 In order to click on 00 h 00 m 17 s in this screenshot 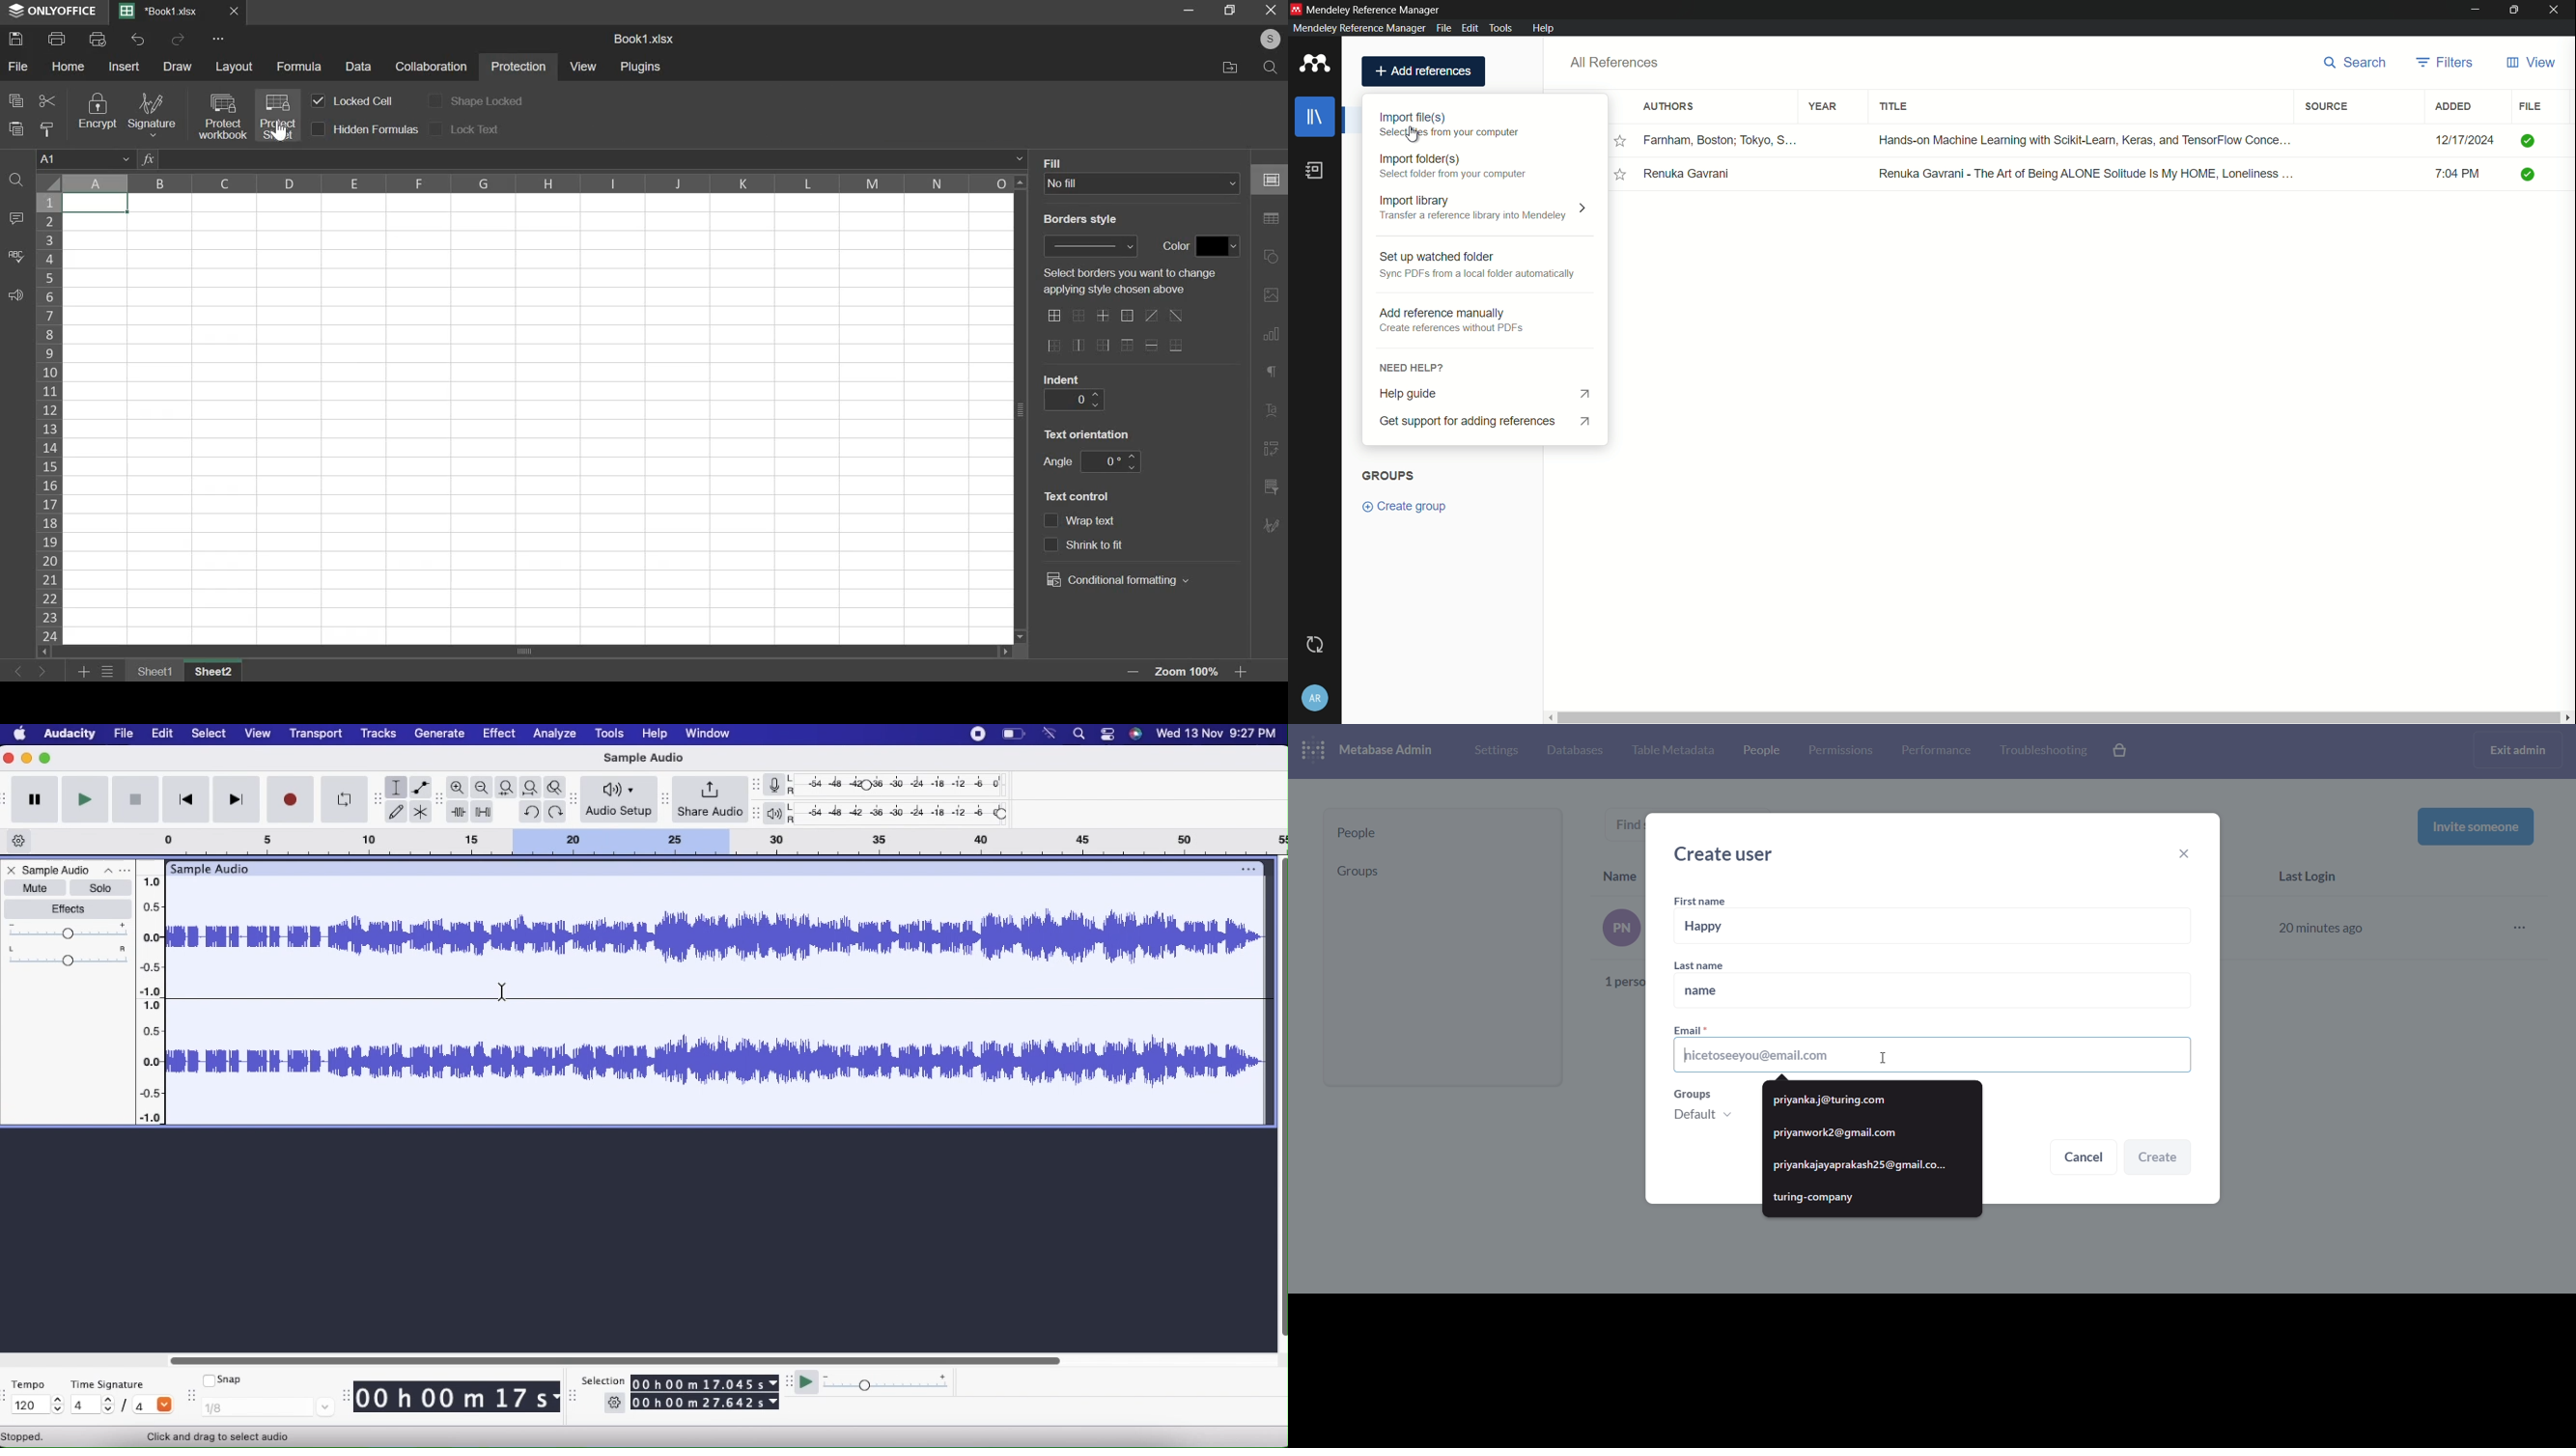, I will do `click(452, 1398)`.